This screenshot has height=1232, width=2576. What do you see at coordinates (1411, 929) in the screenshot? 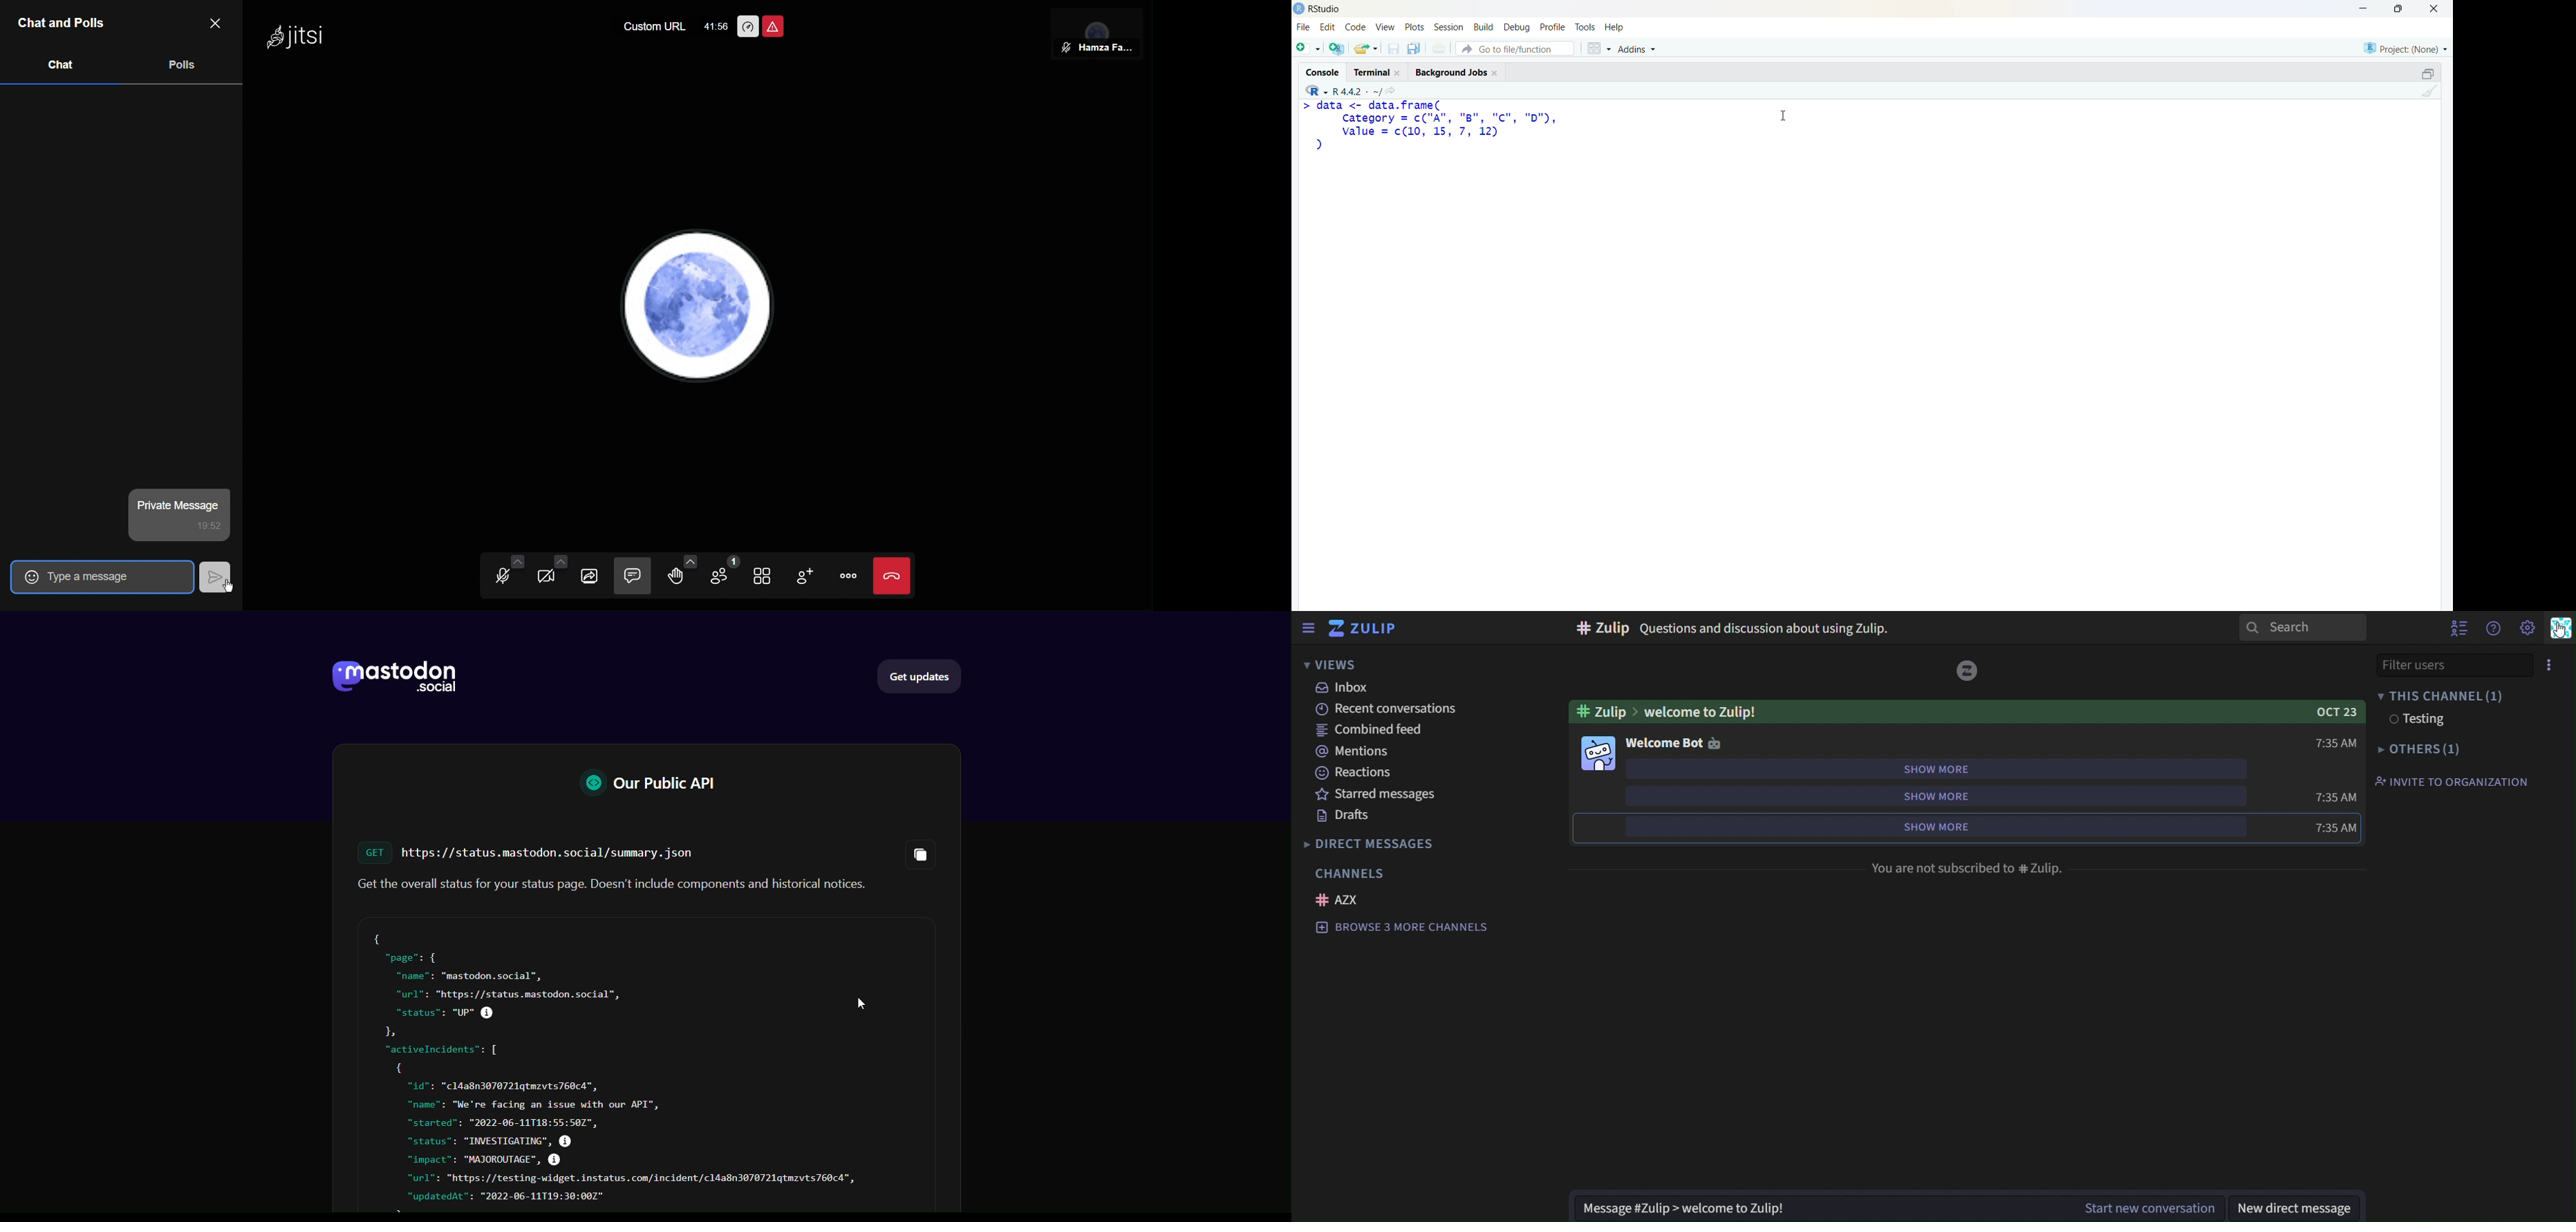
I see `browse 3 more channels` at bounding box center [1411, 929].